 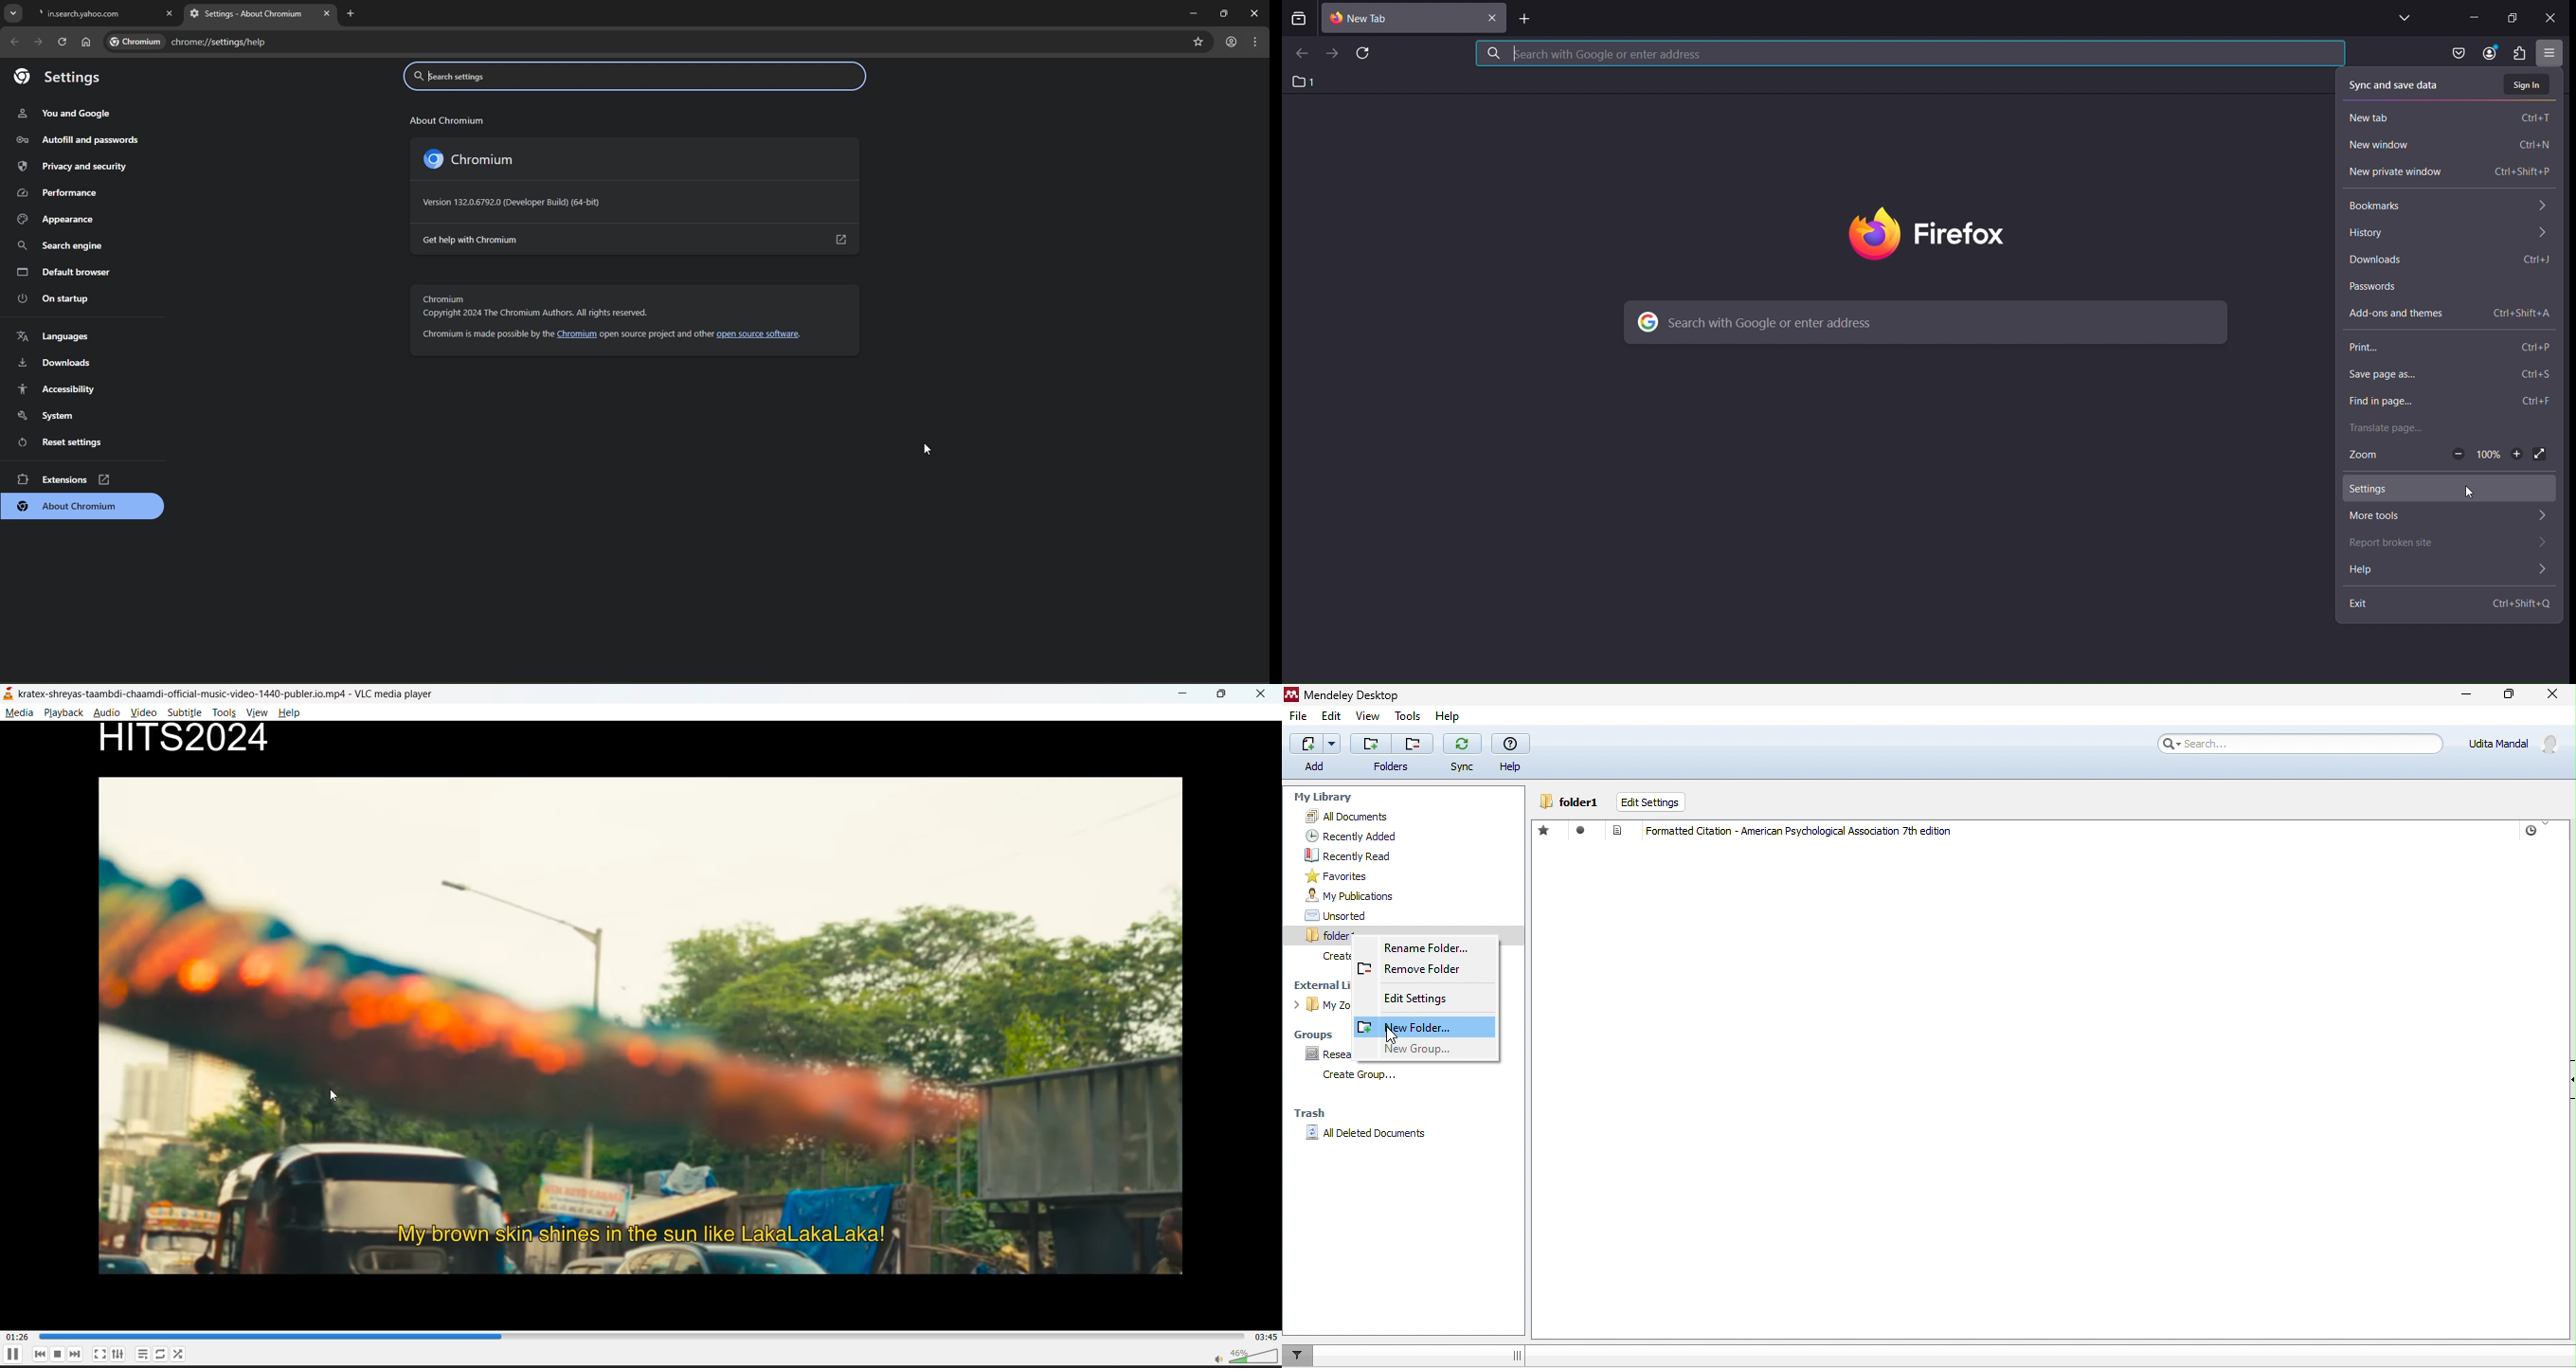 What do you see at coordinates (638, 78) in the screenshot?
I see `Search bar` at bounding box center [638, 78].